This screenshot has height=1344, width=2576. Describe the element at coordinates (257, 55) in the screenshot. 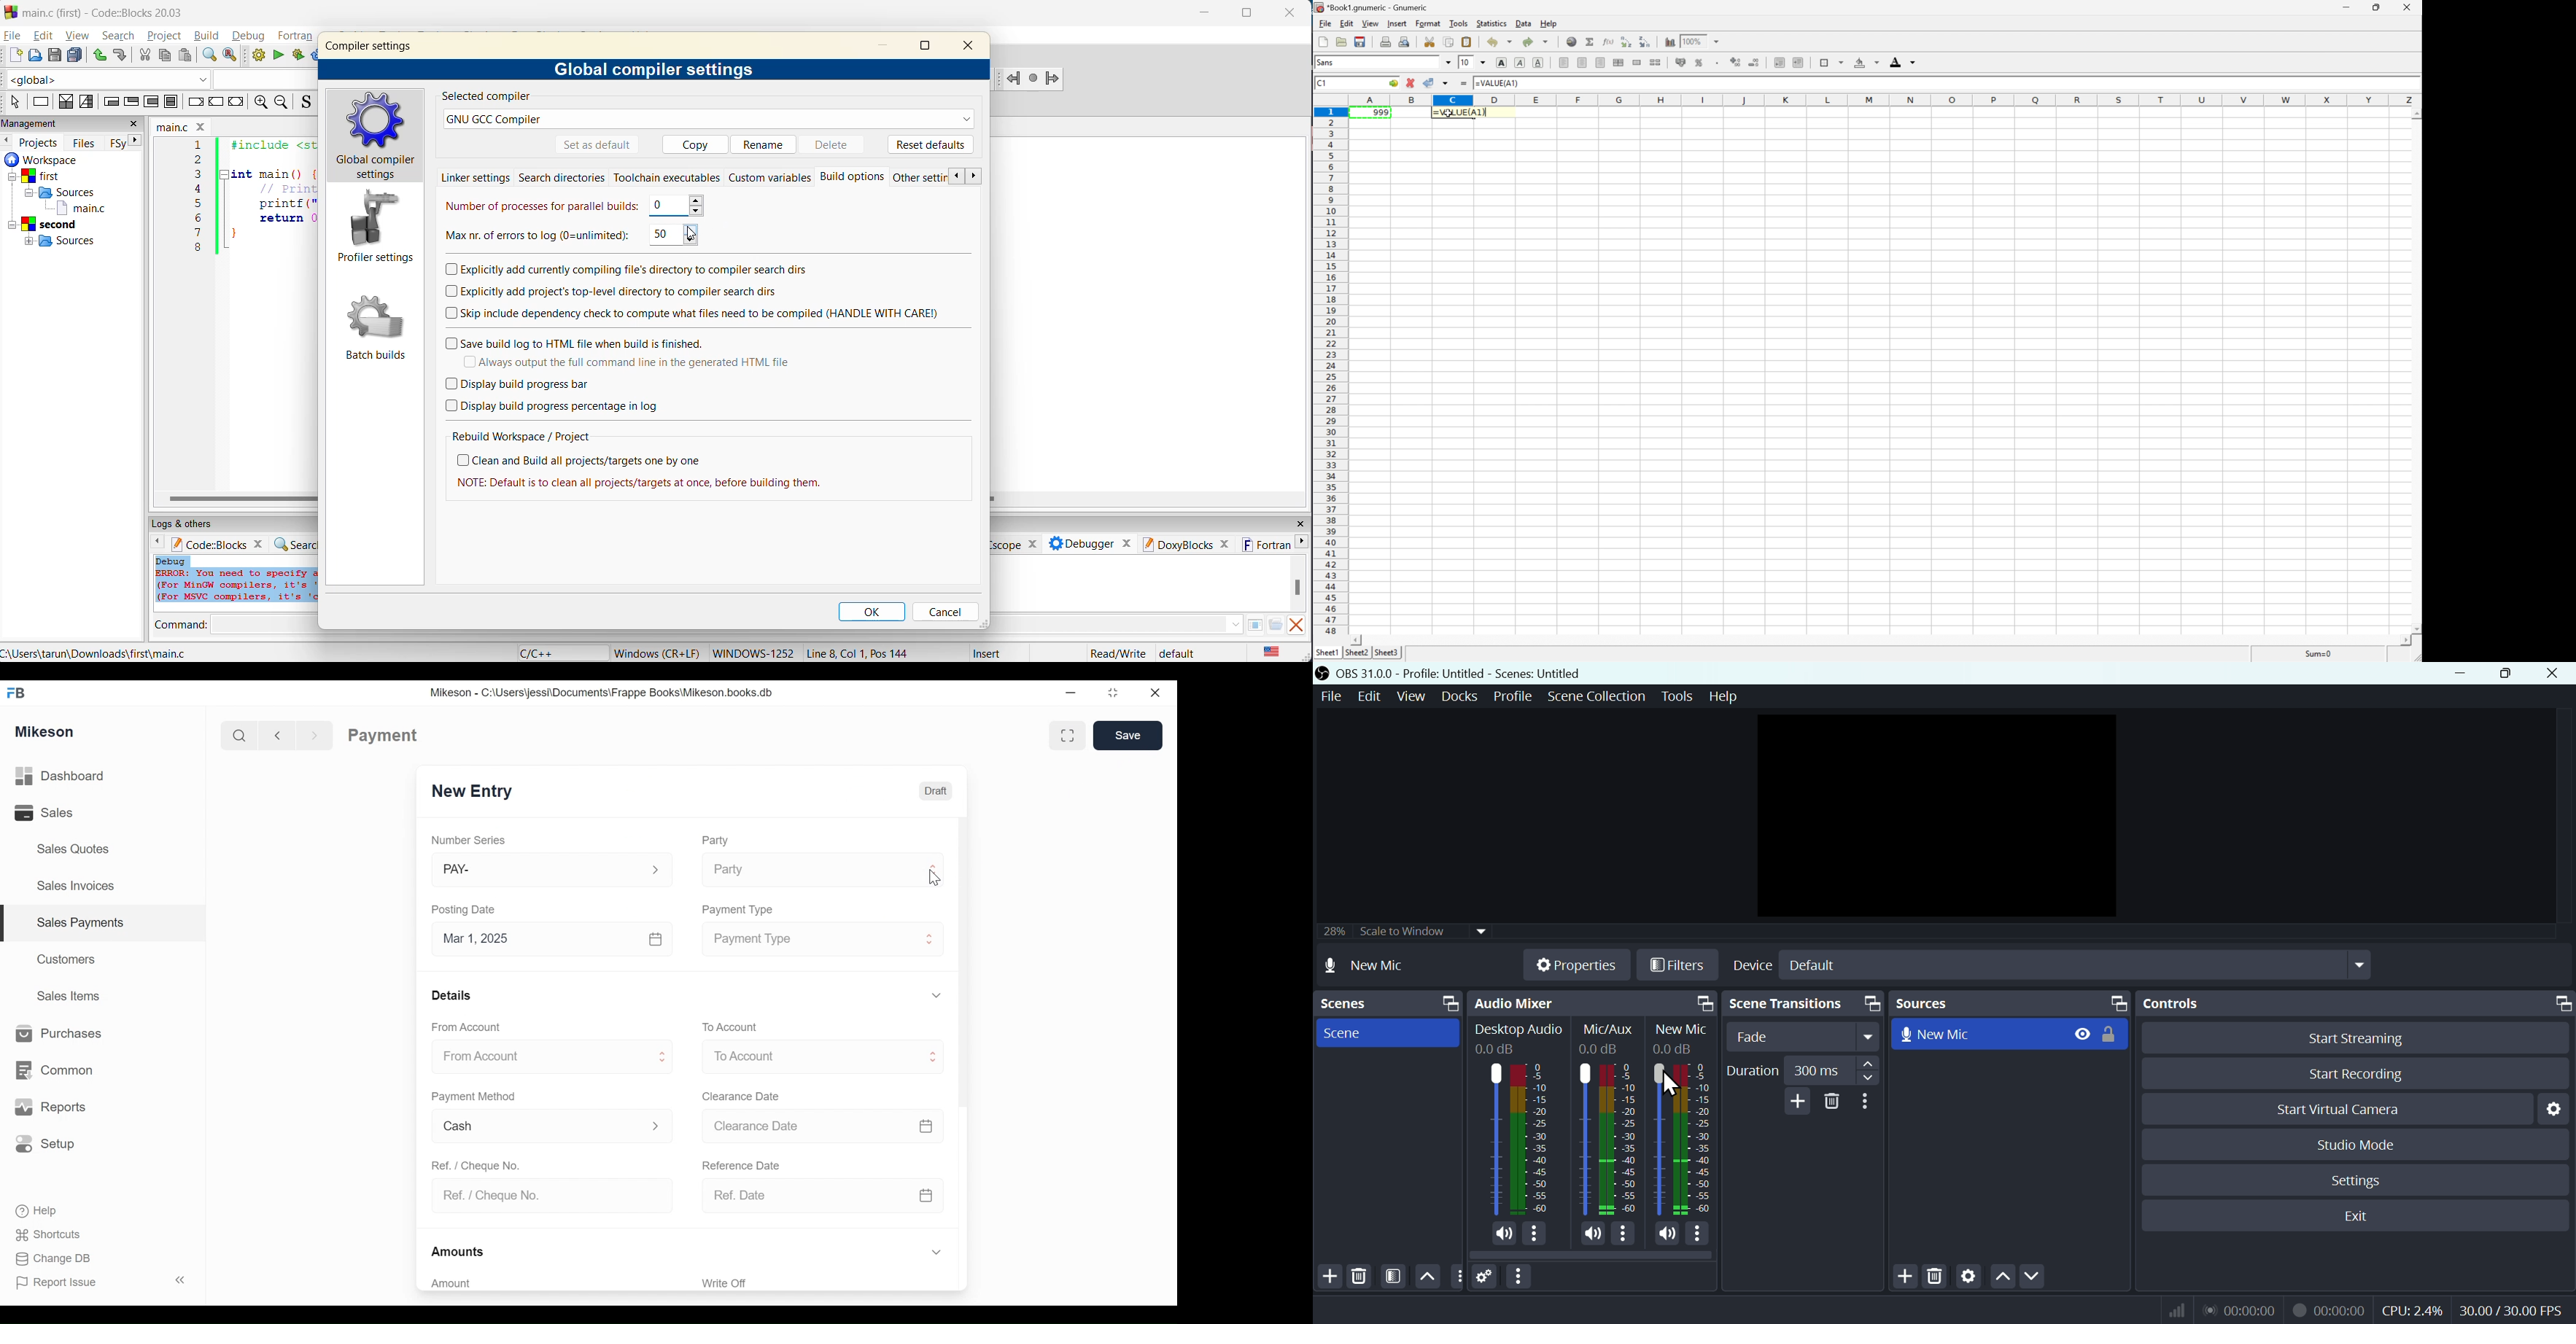

I see `build` at that location.